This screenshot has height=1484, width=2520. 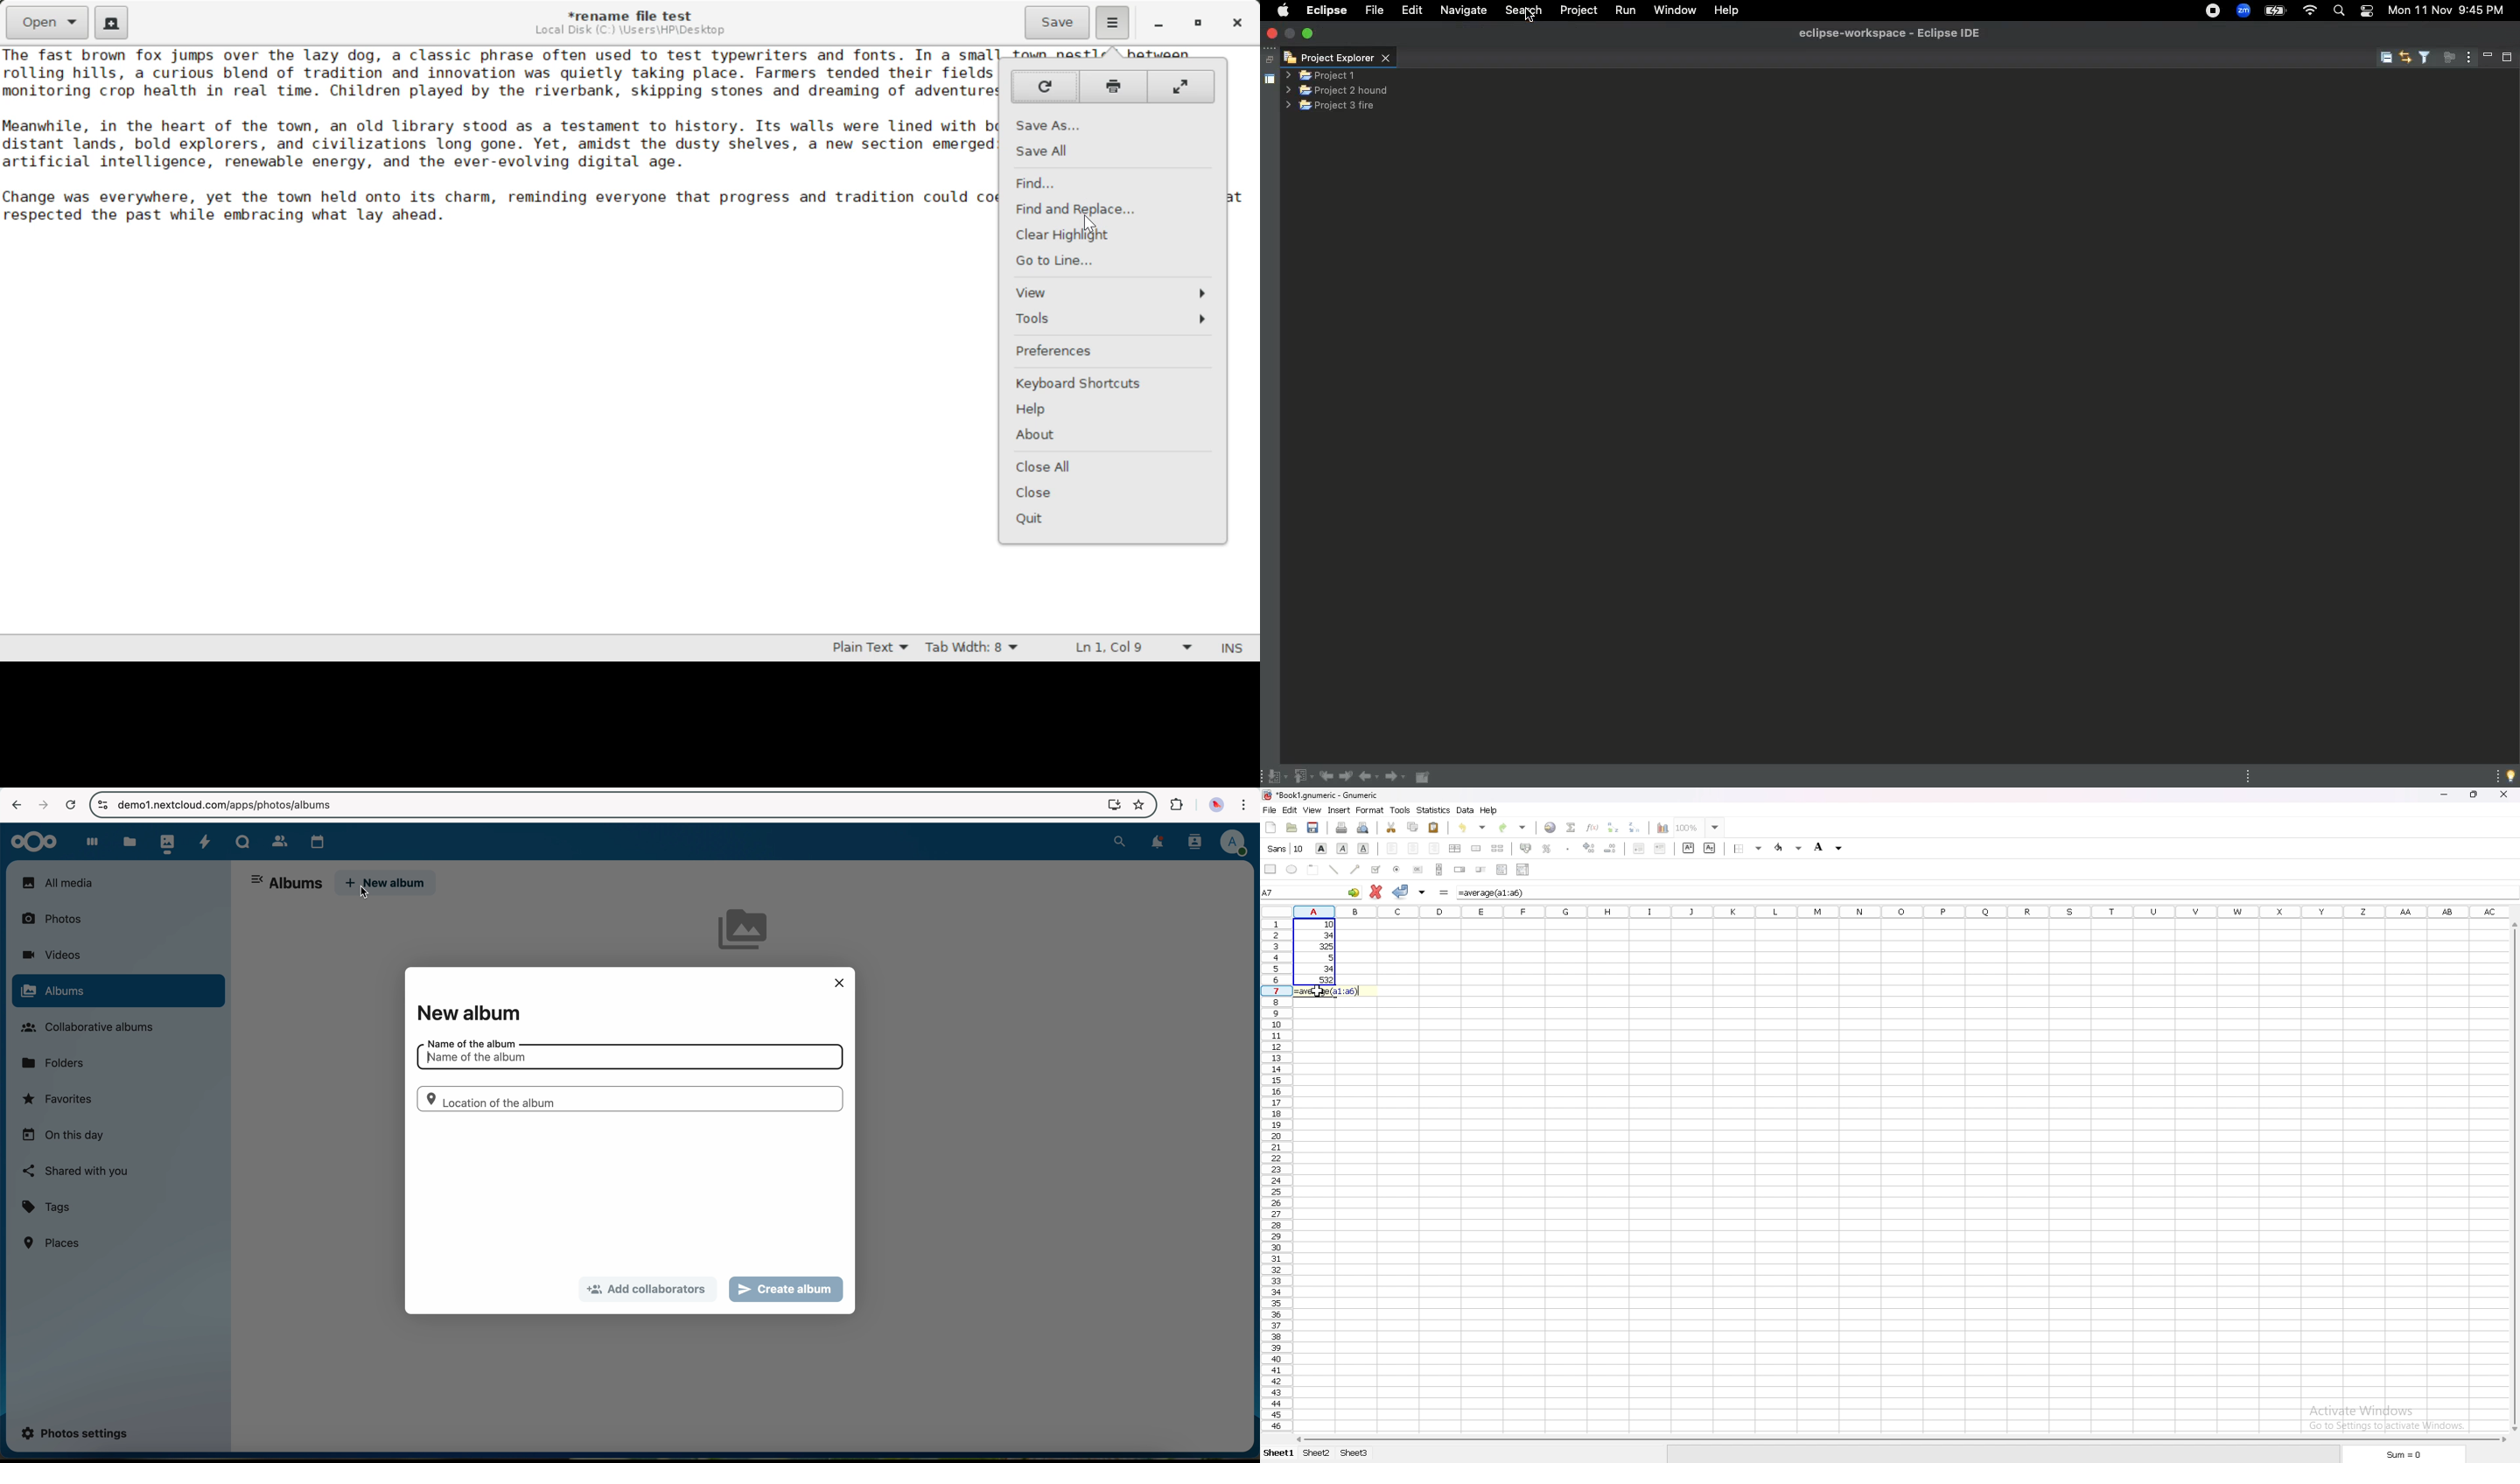 I want to click on Shared area, so click(x=1267, y=78).